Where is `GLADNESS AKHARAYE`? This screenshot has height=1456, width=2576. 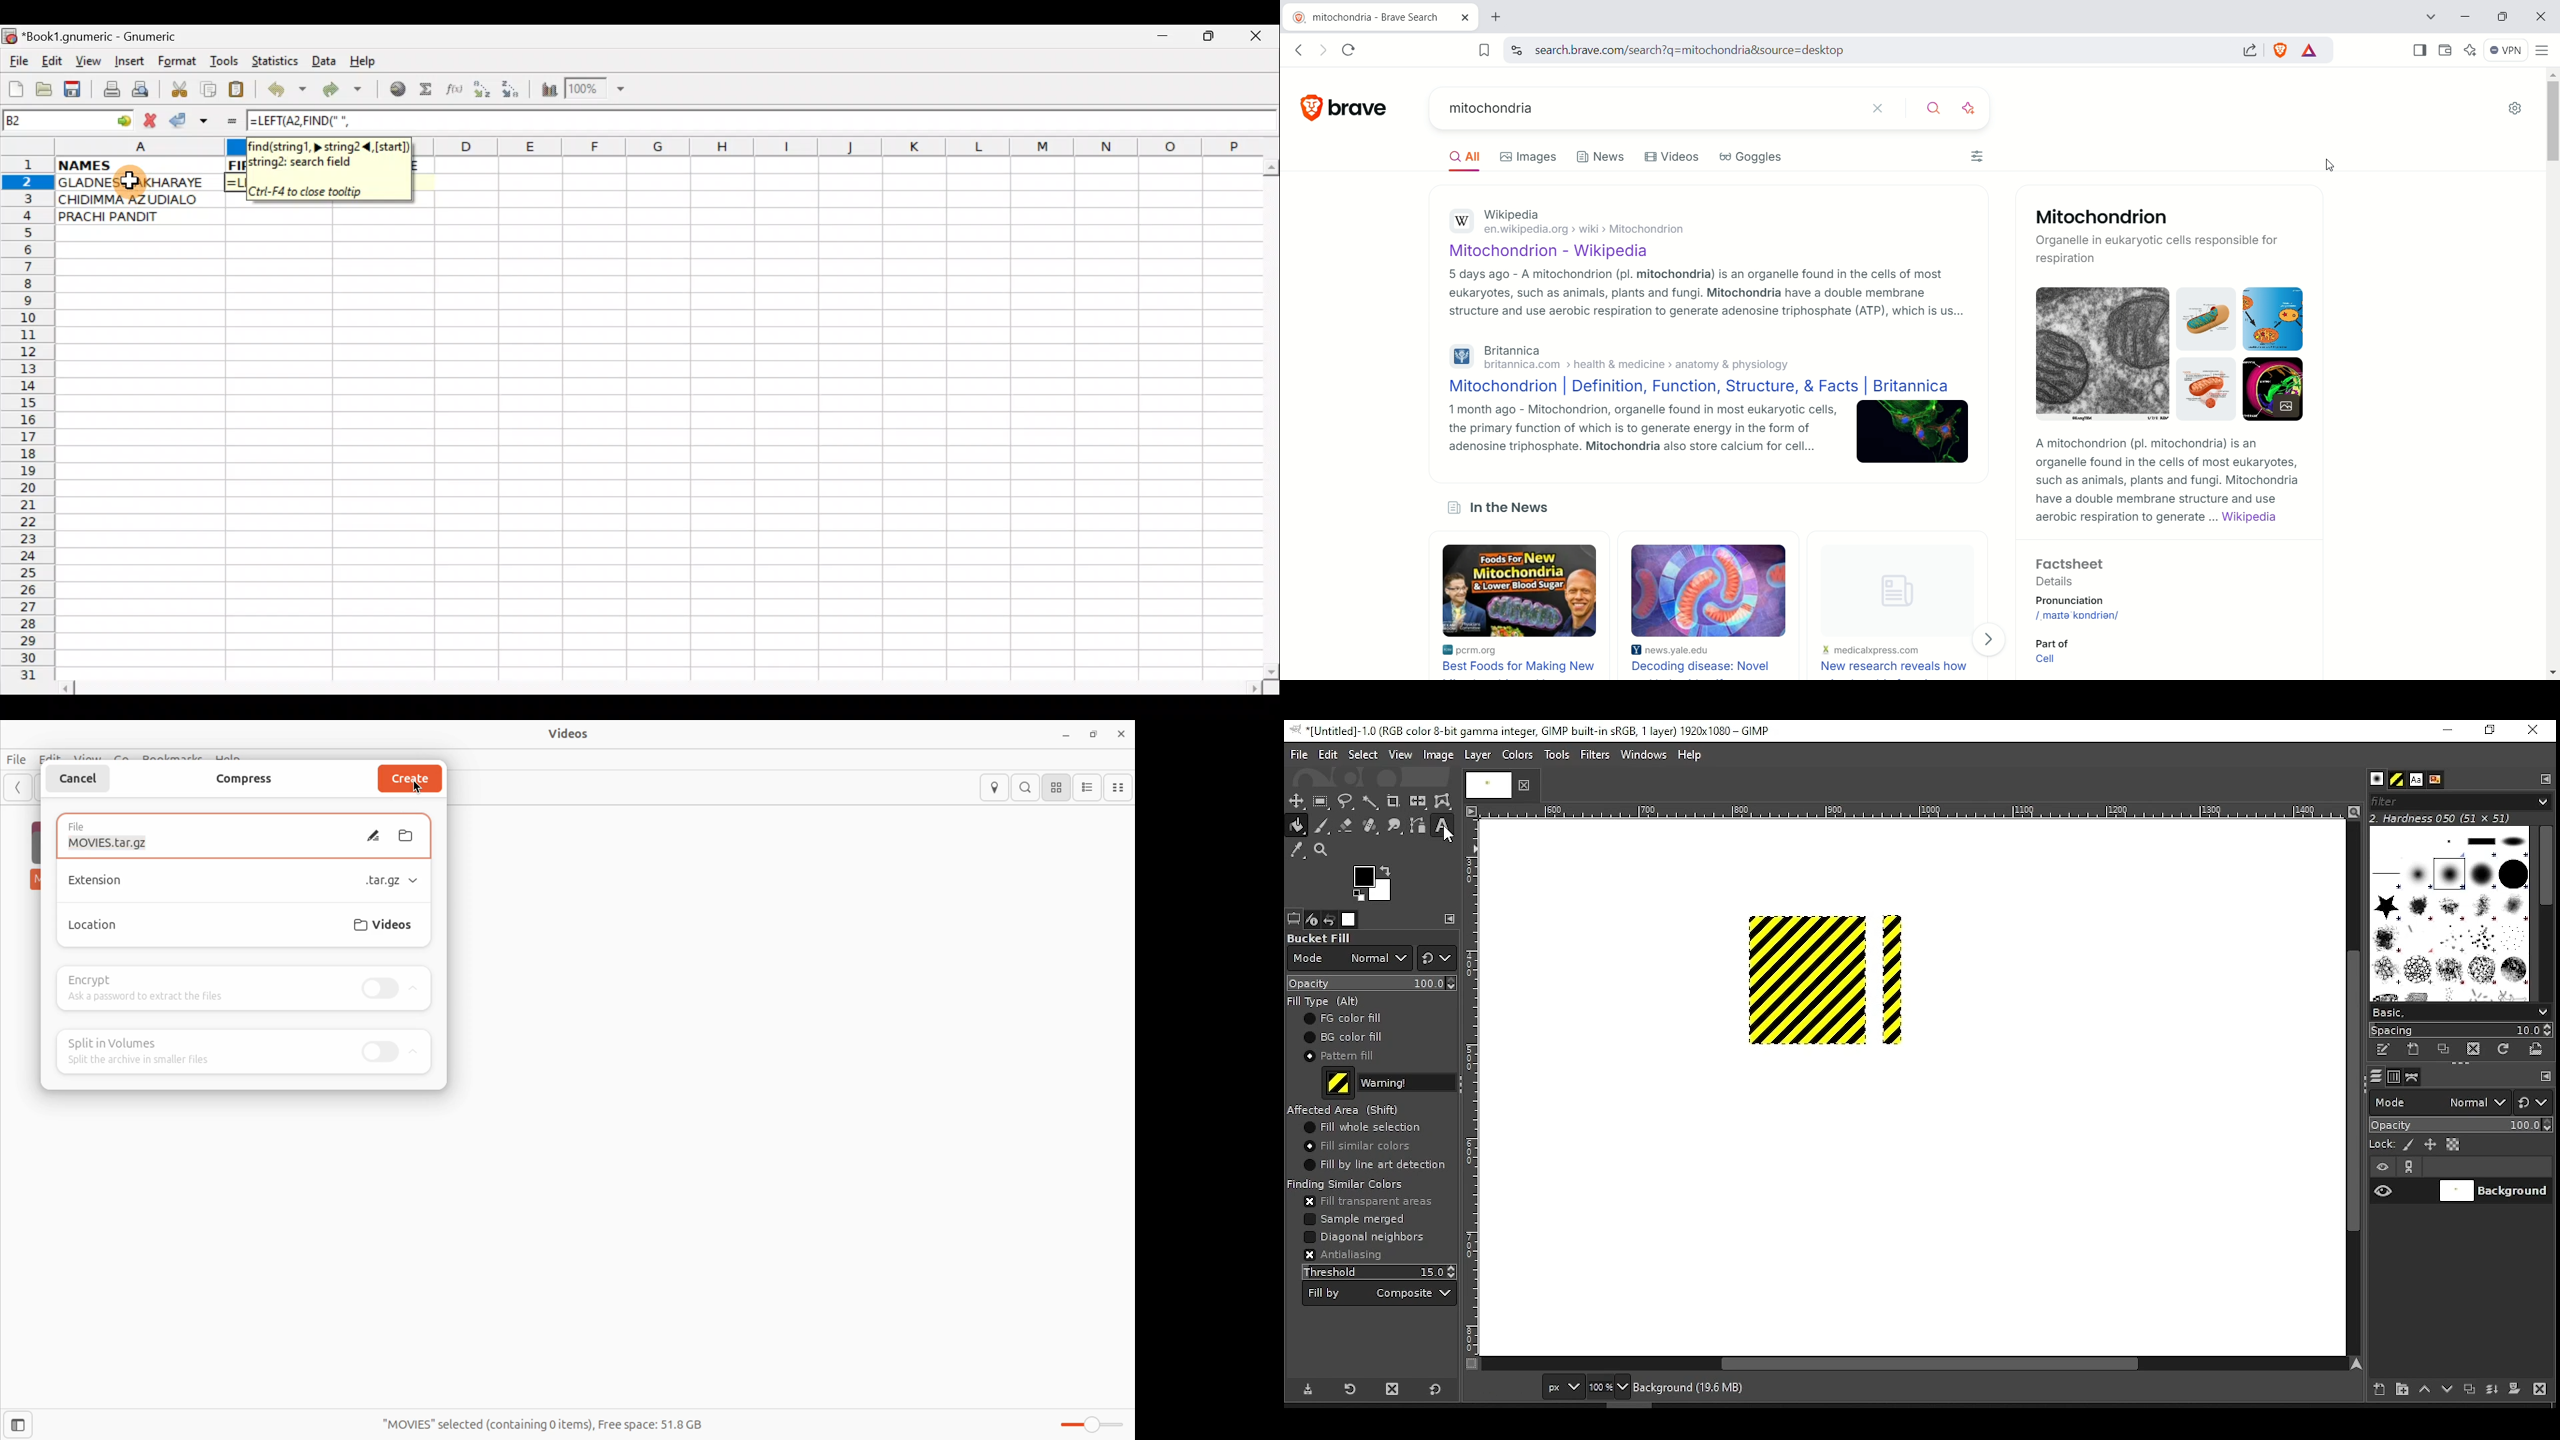 GLADNESS AKHARAYE is located at coordinates (137, 182).